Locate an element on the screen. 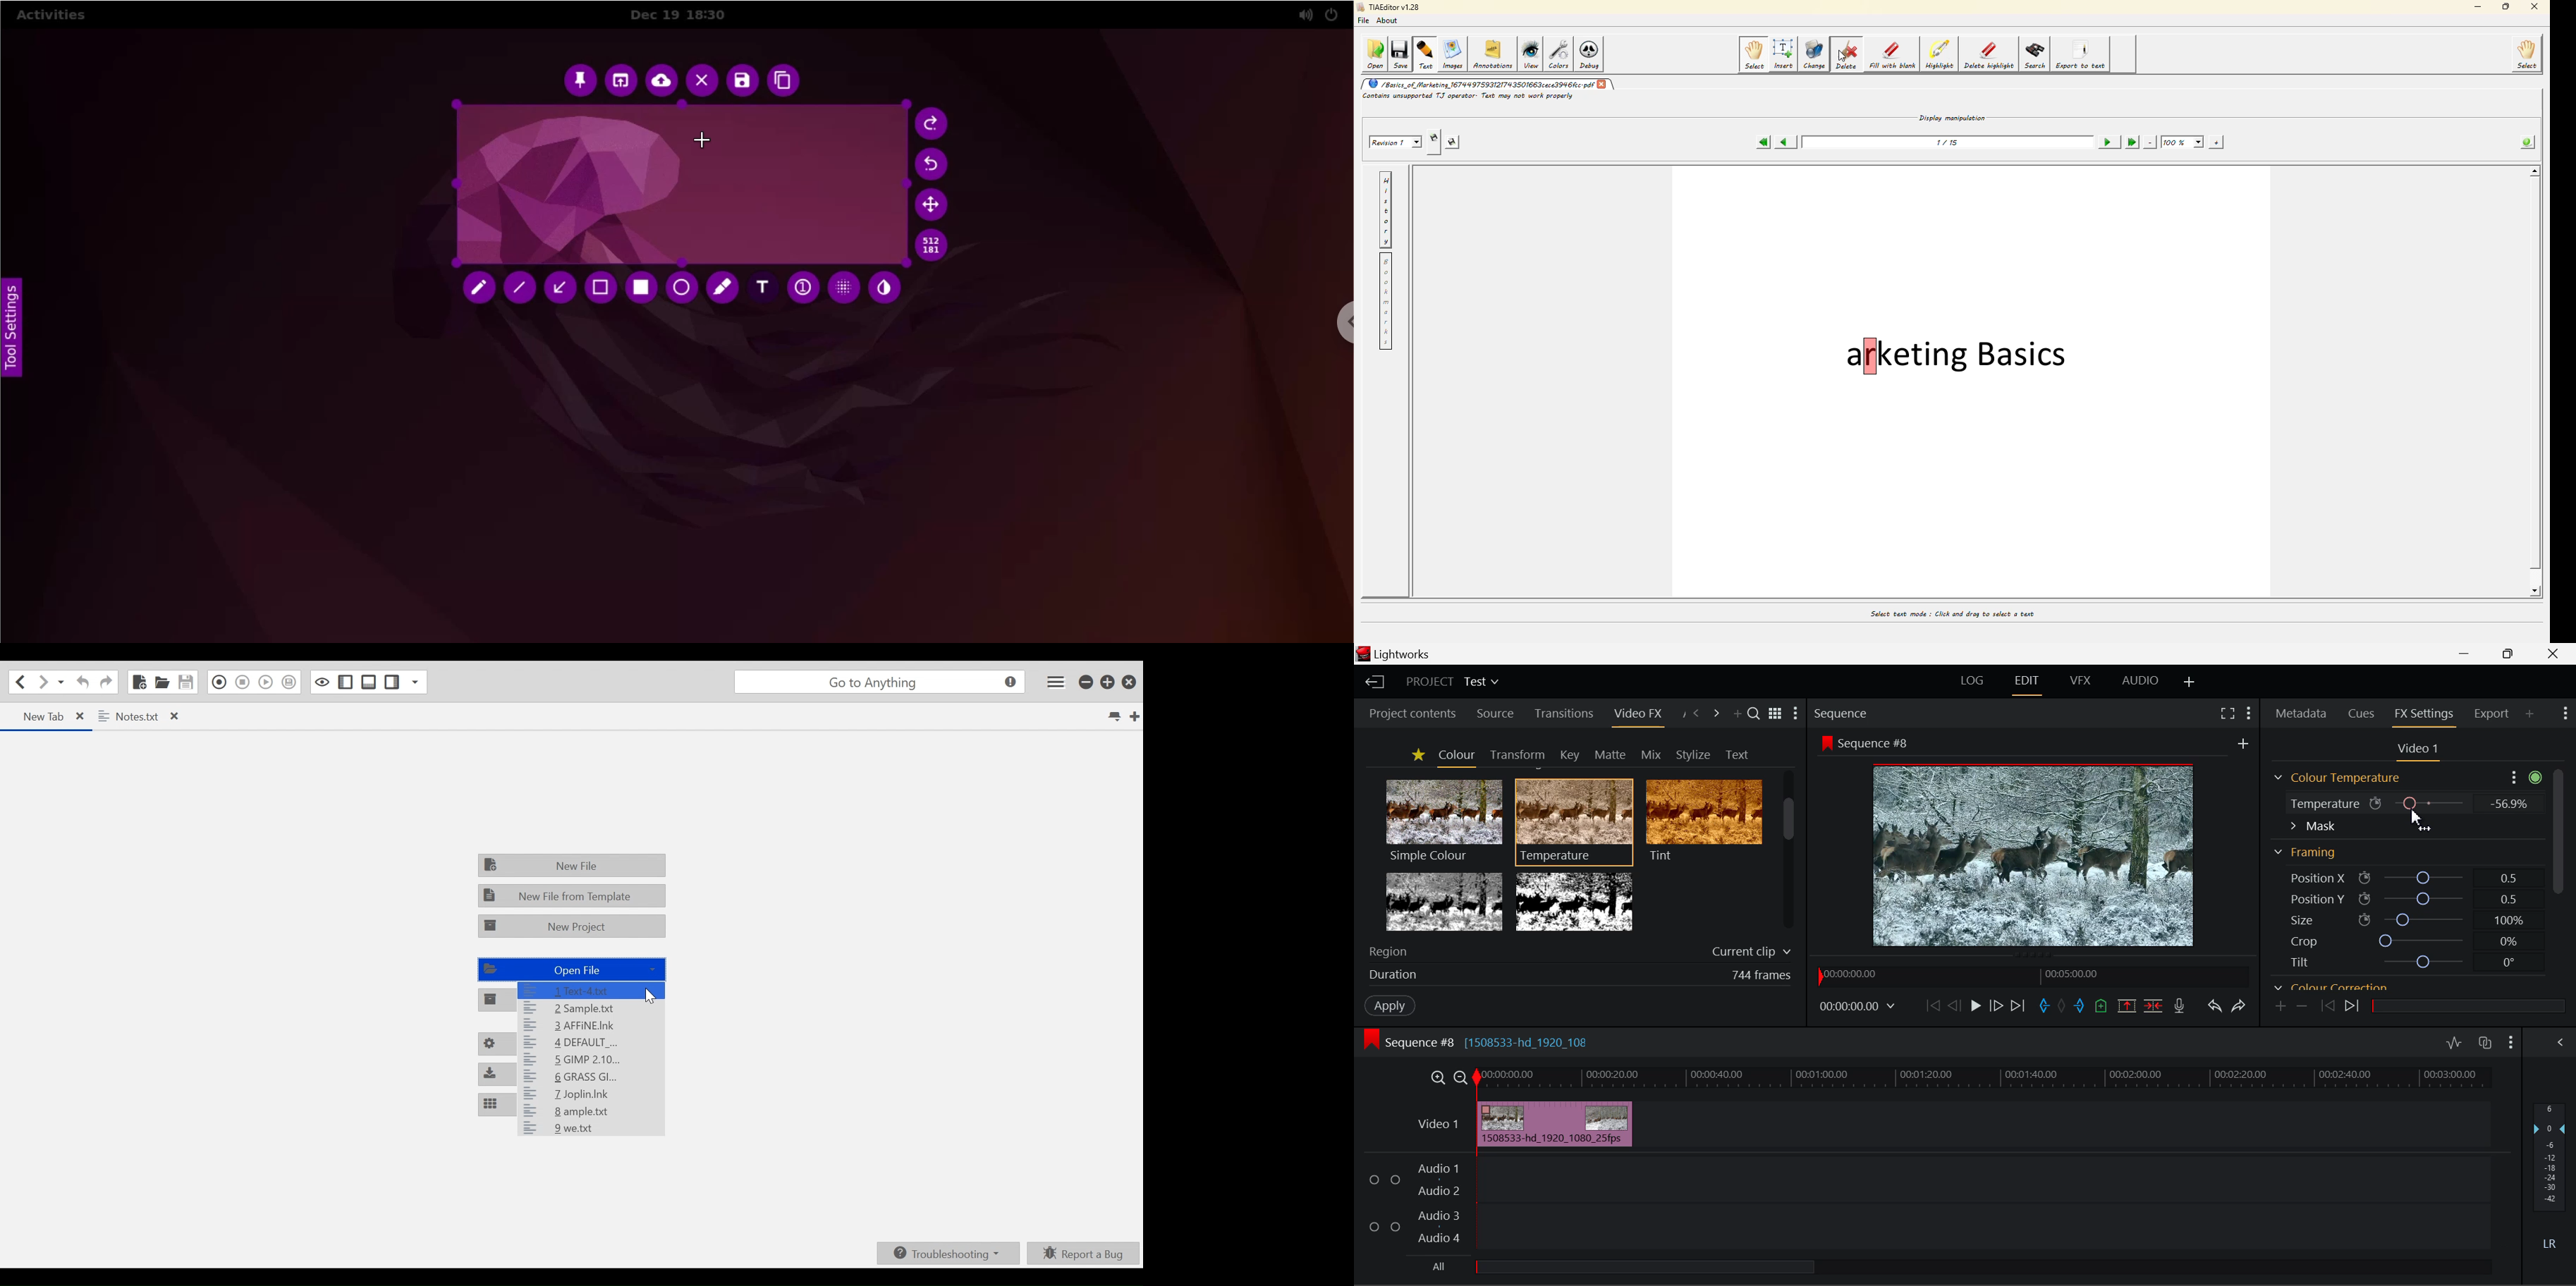 This screenshot has height=1288, width=2576. Recent LOcations is located at coordinates (61, 682).